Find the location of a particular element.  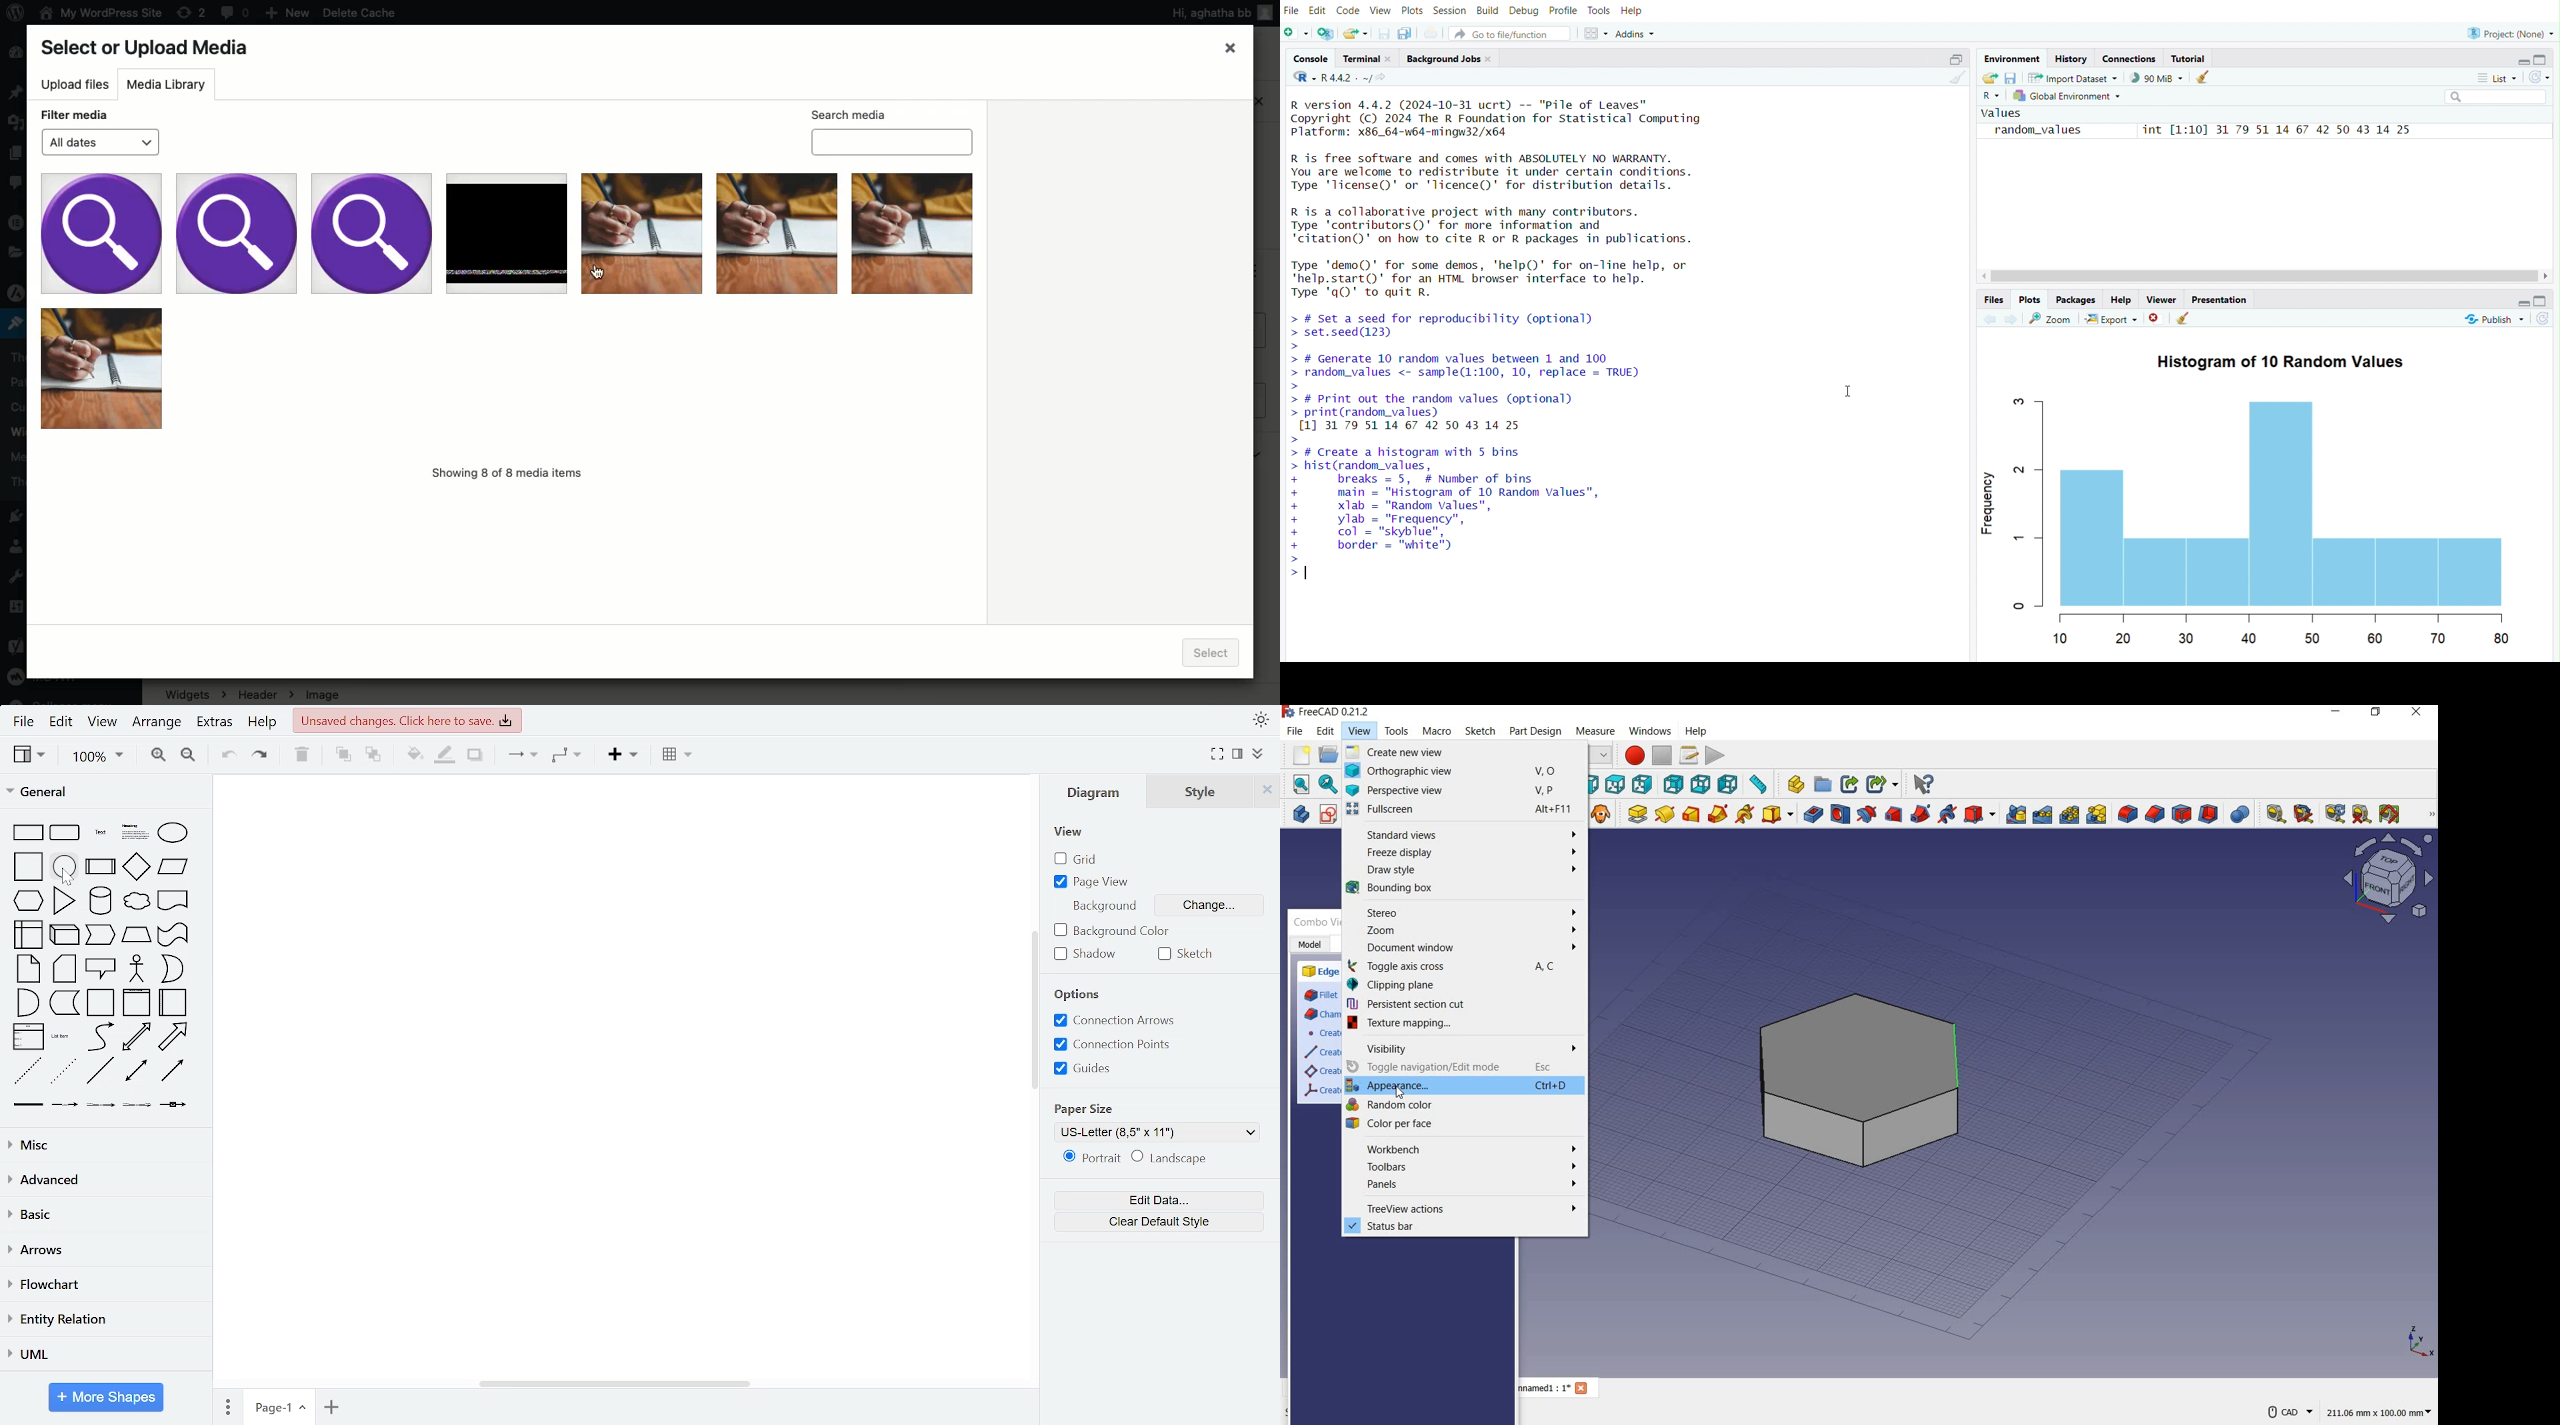

open is located at coordinates (1328, 753).